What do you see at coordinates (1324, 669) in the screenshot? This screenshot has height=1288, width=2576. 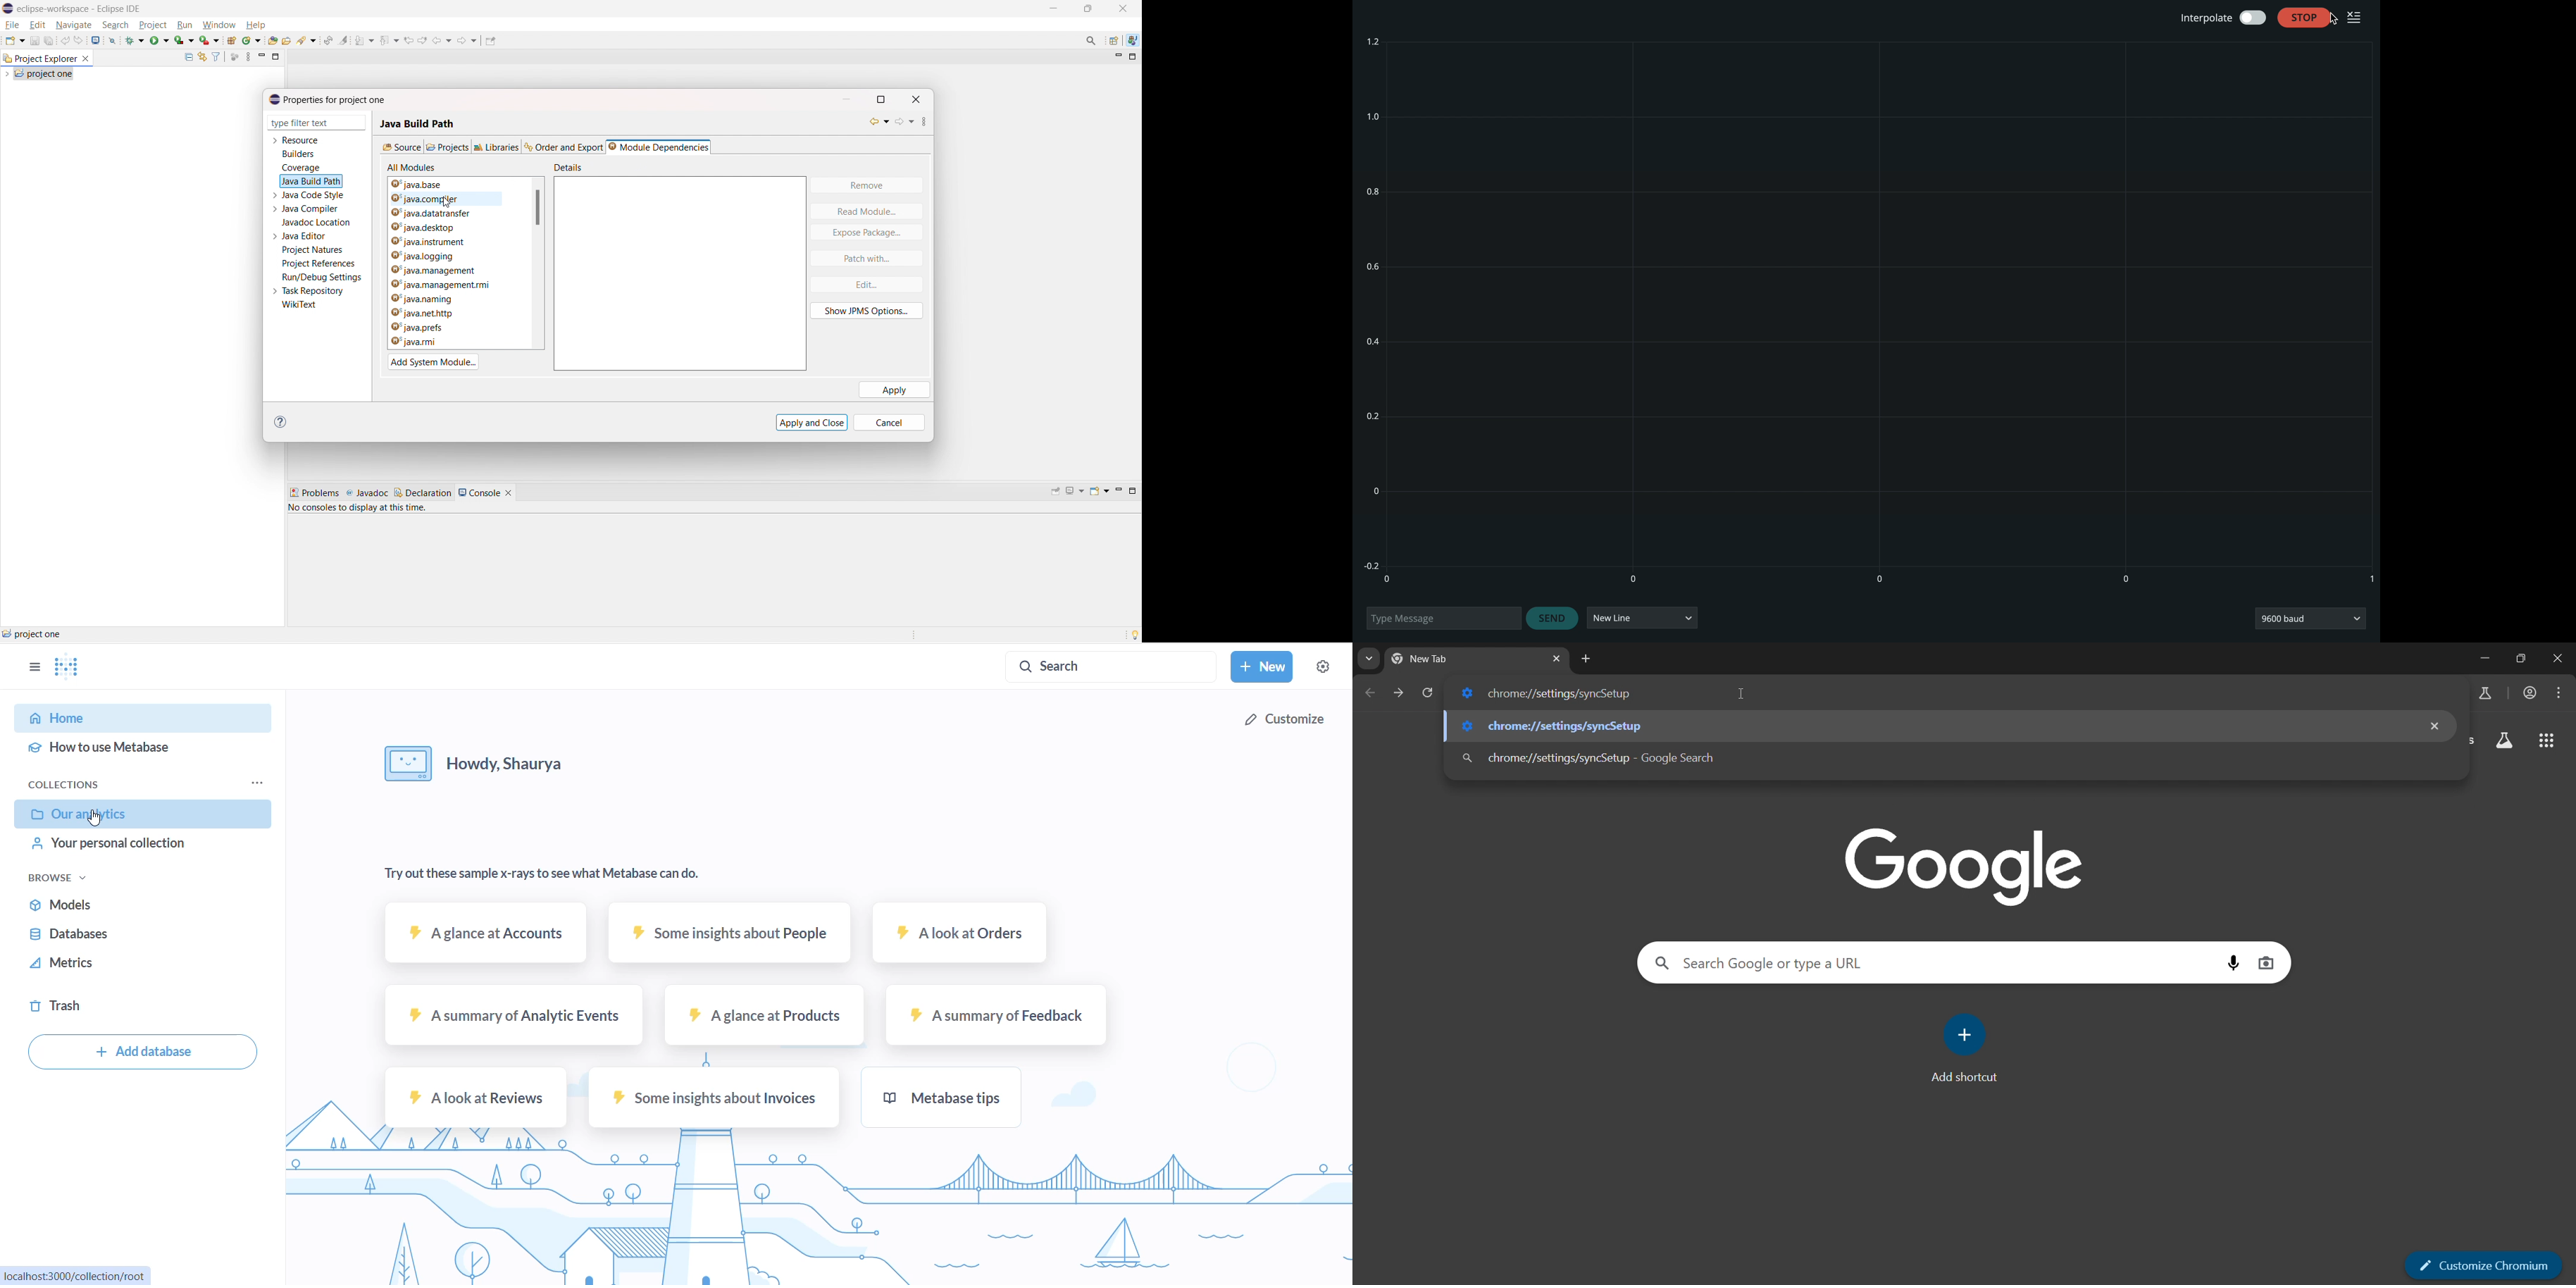 I see `setting` at bounding box center [1324, 669].